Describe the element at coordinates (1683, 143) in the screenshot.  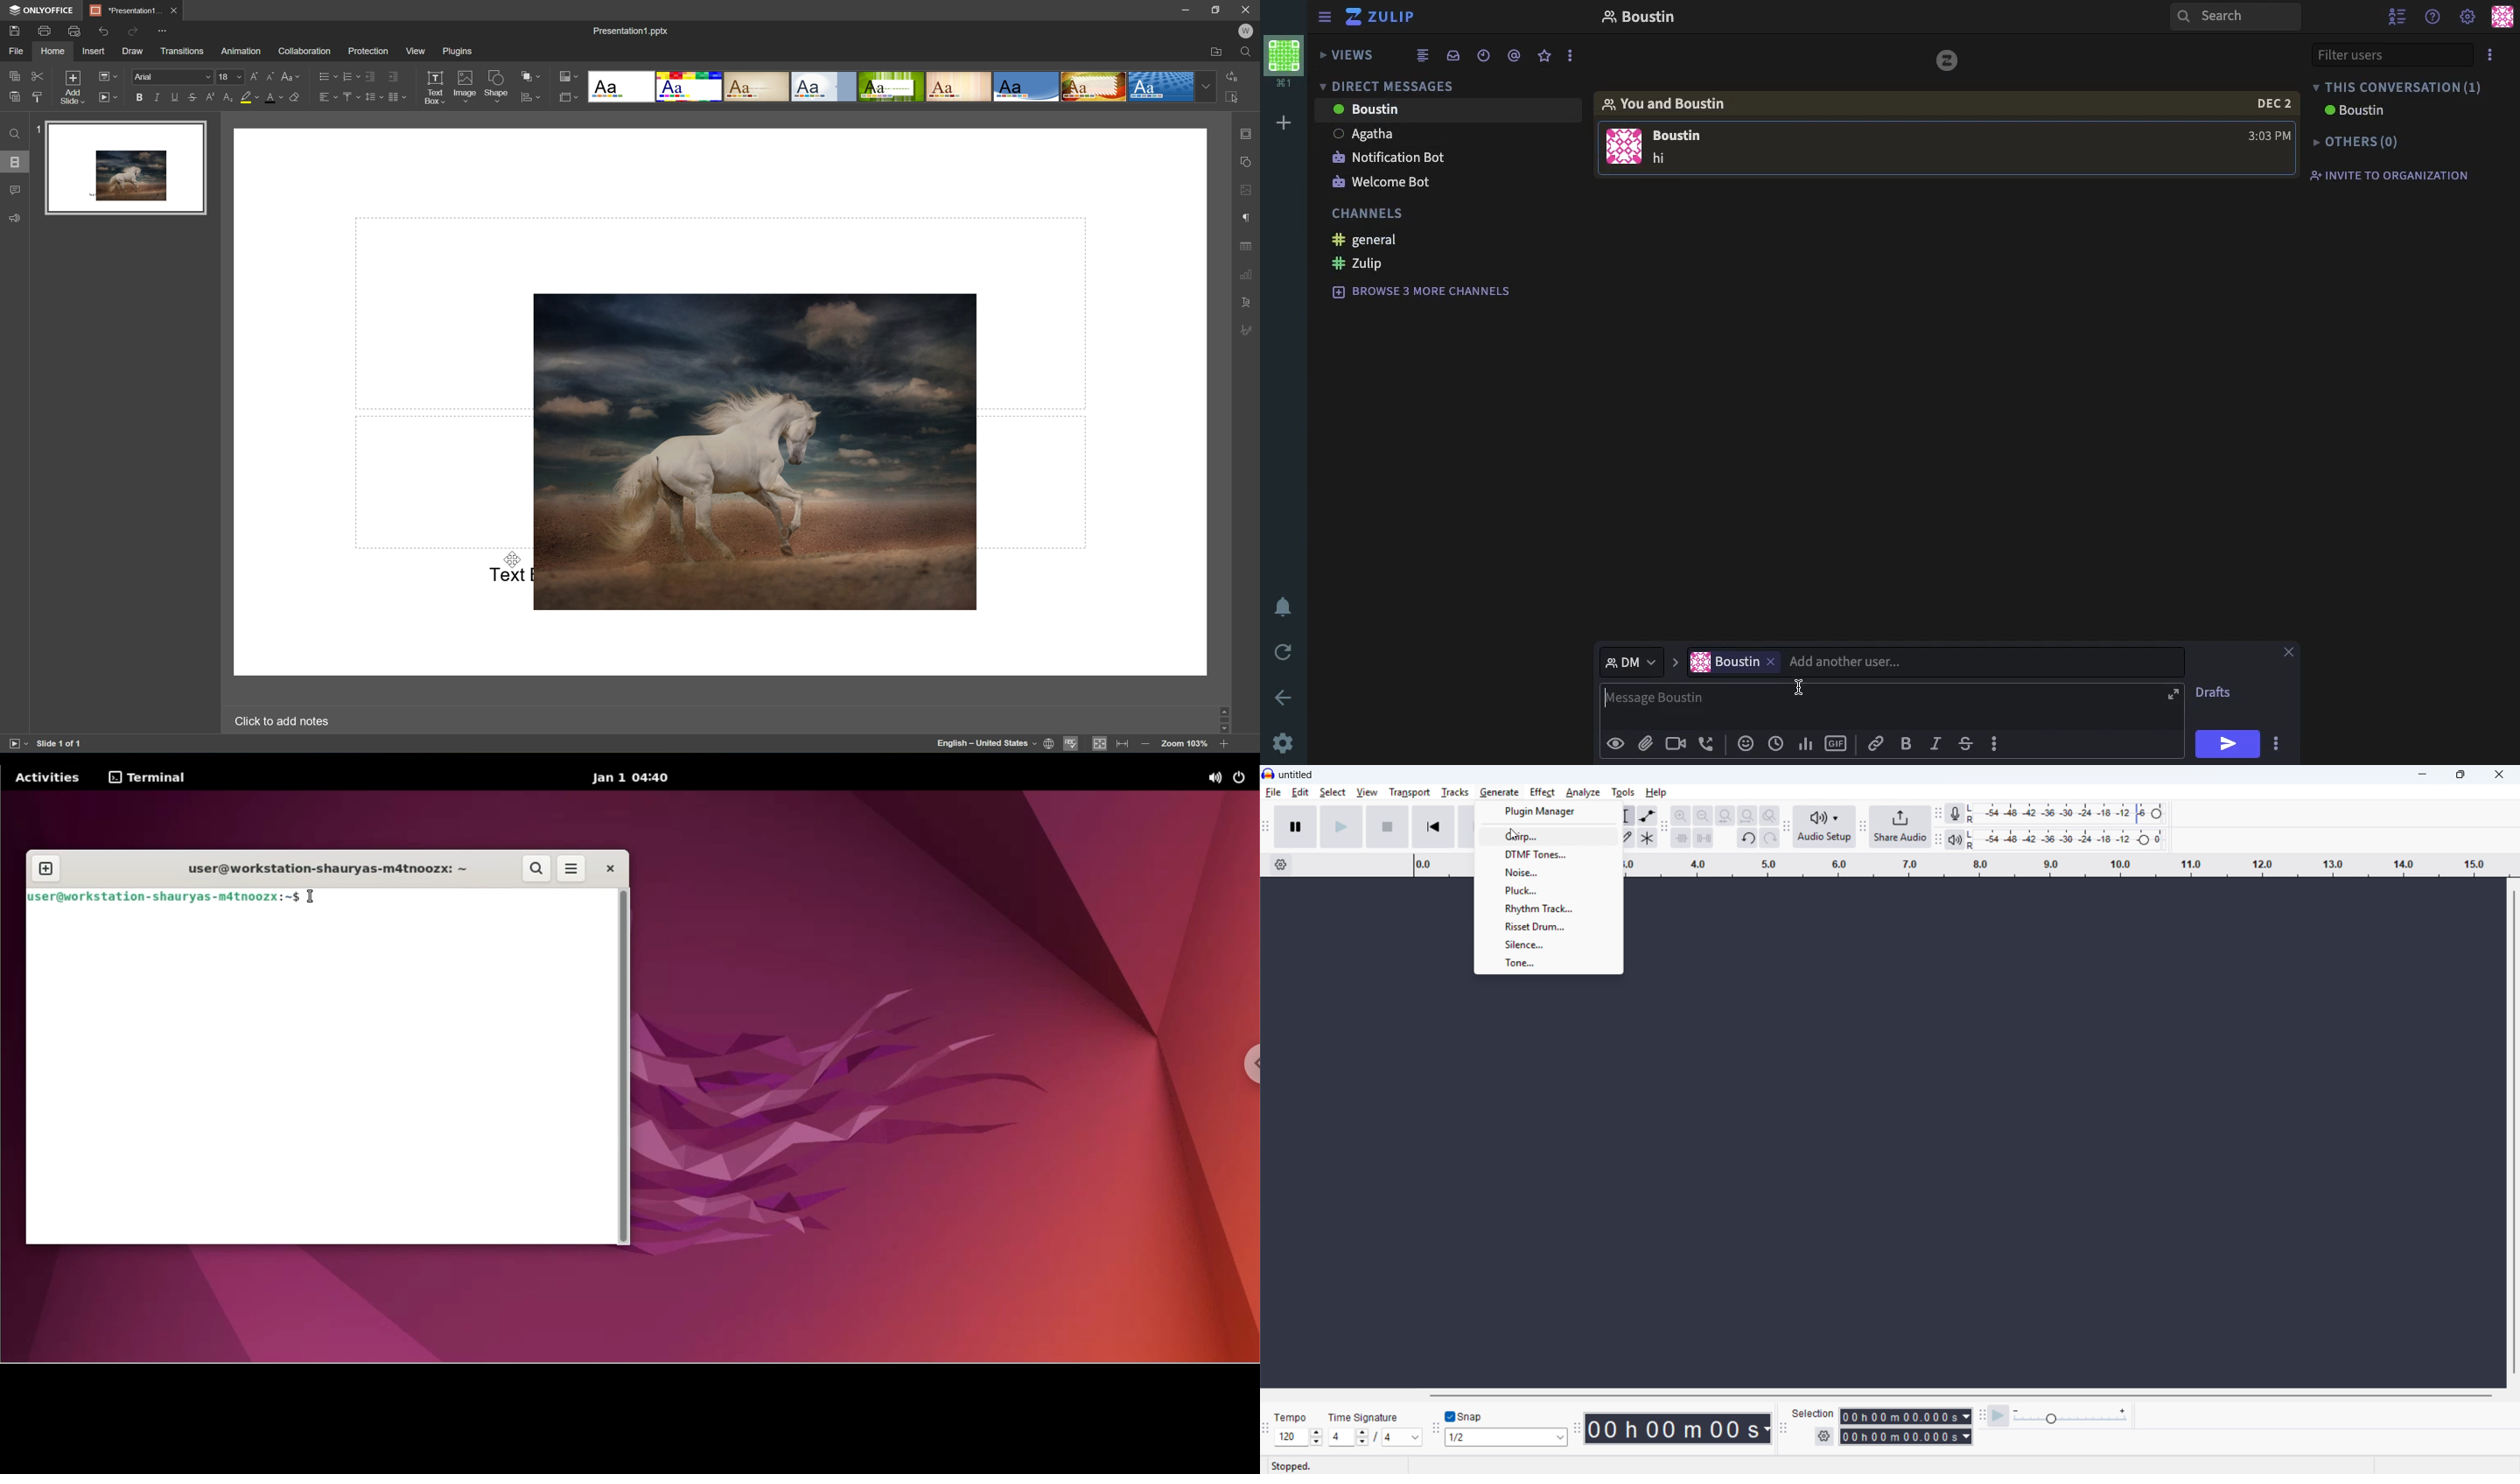
I see `message` at that location.